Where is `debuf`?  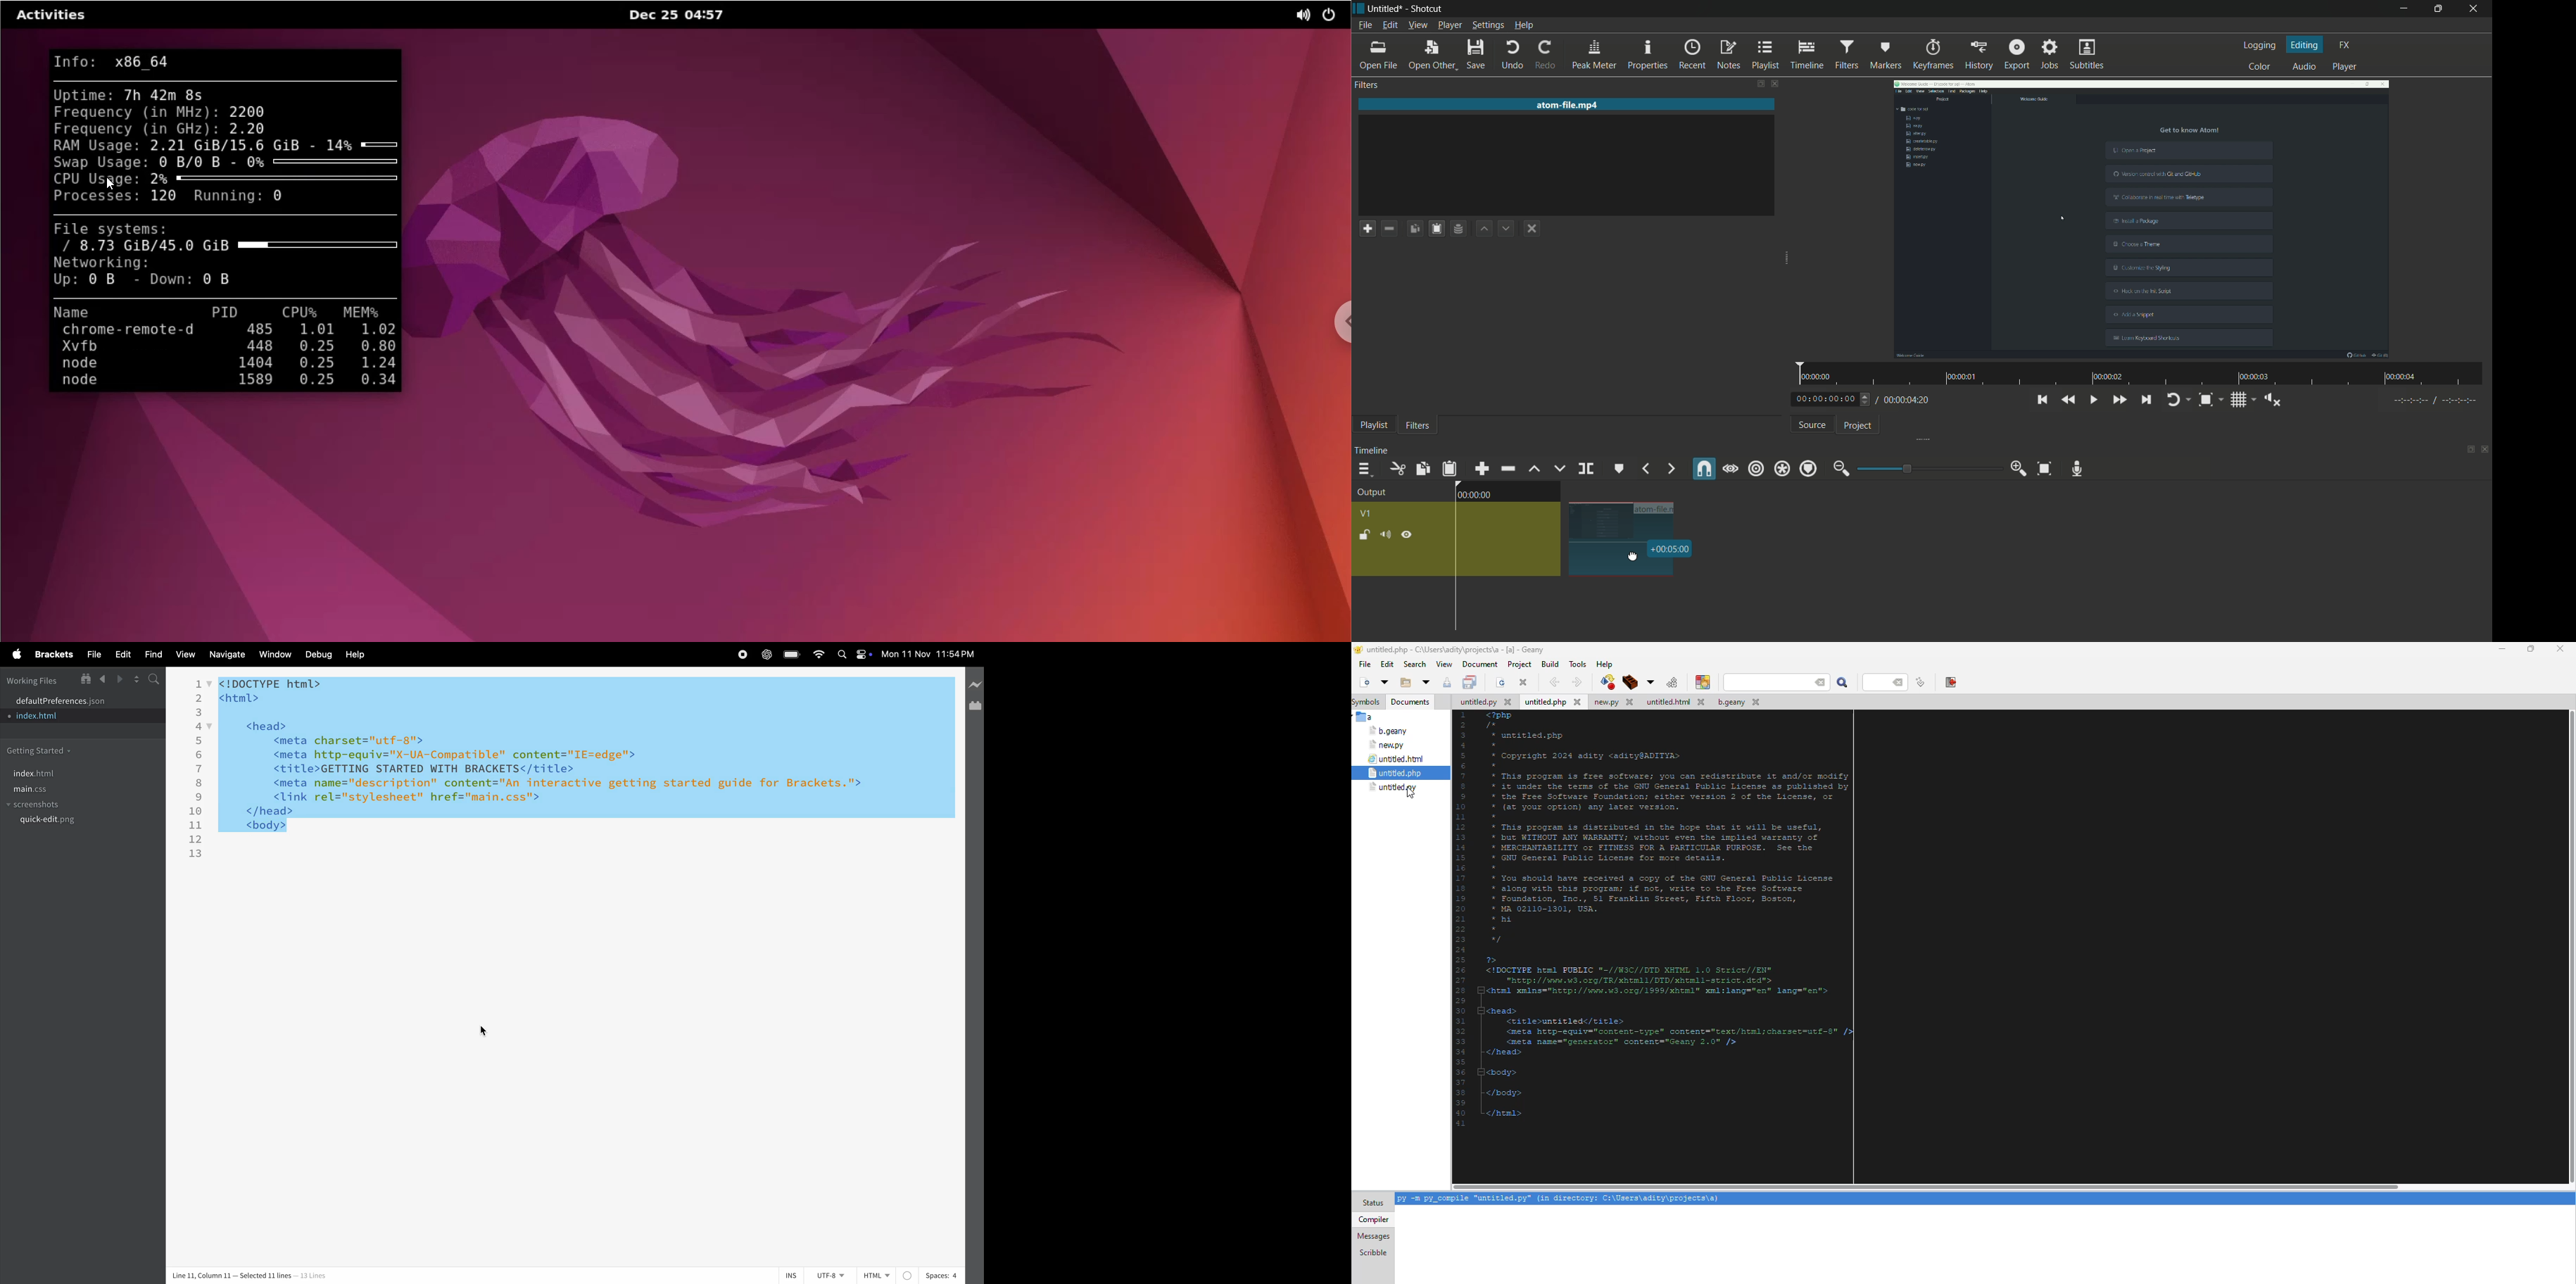
debuf is located at coordinates (319, 655).